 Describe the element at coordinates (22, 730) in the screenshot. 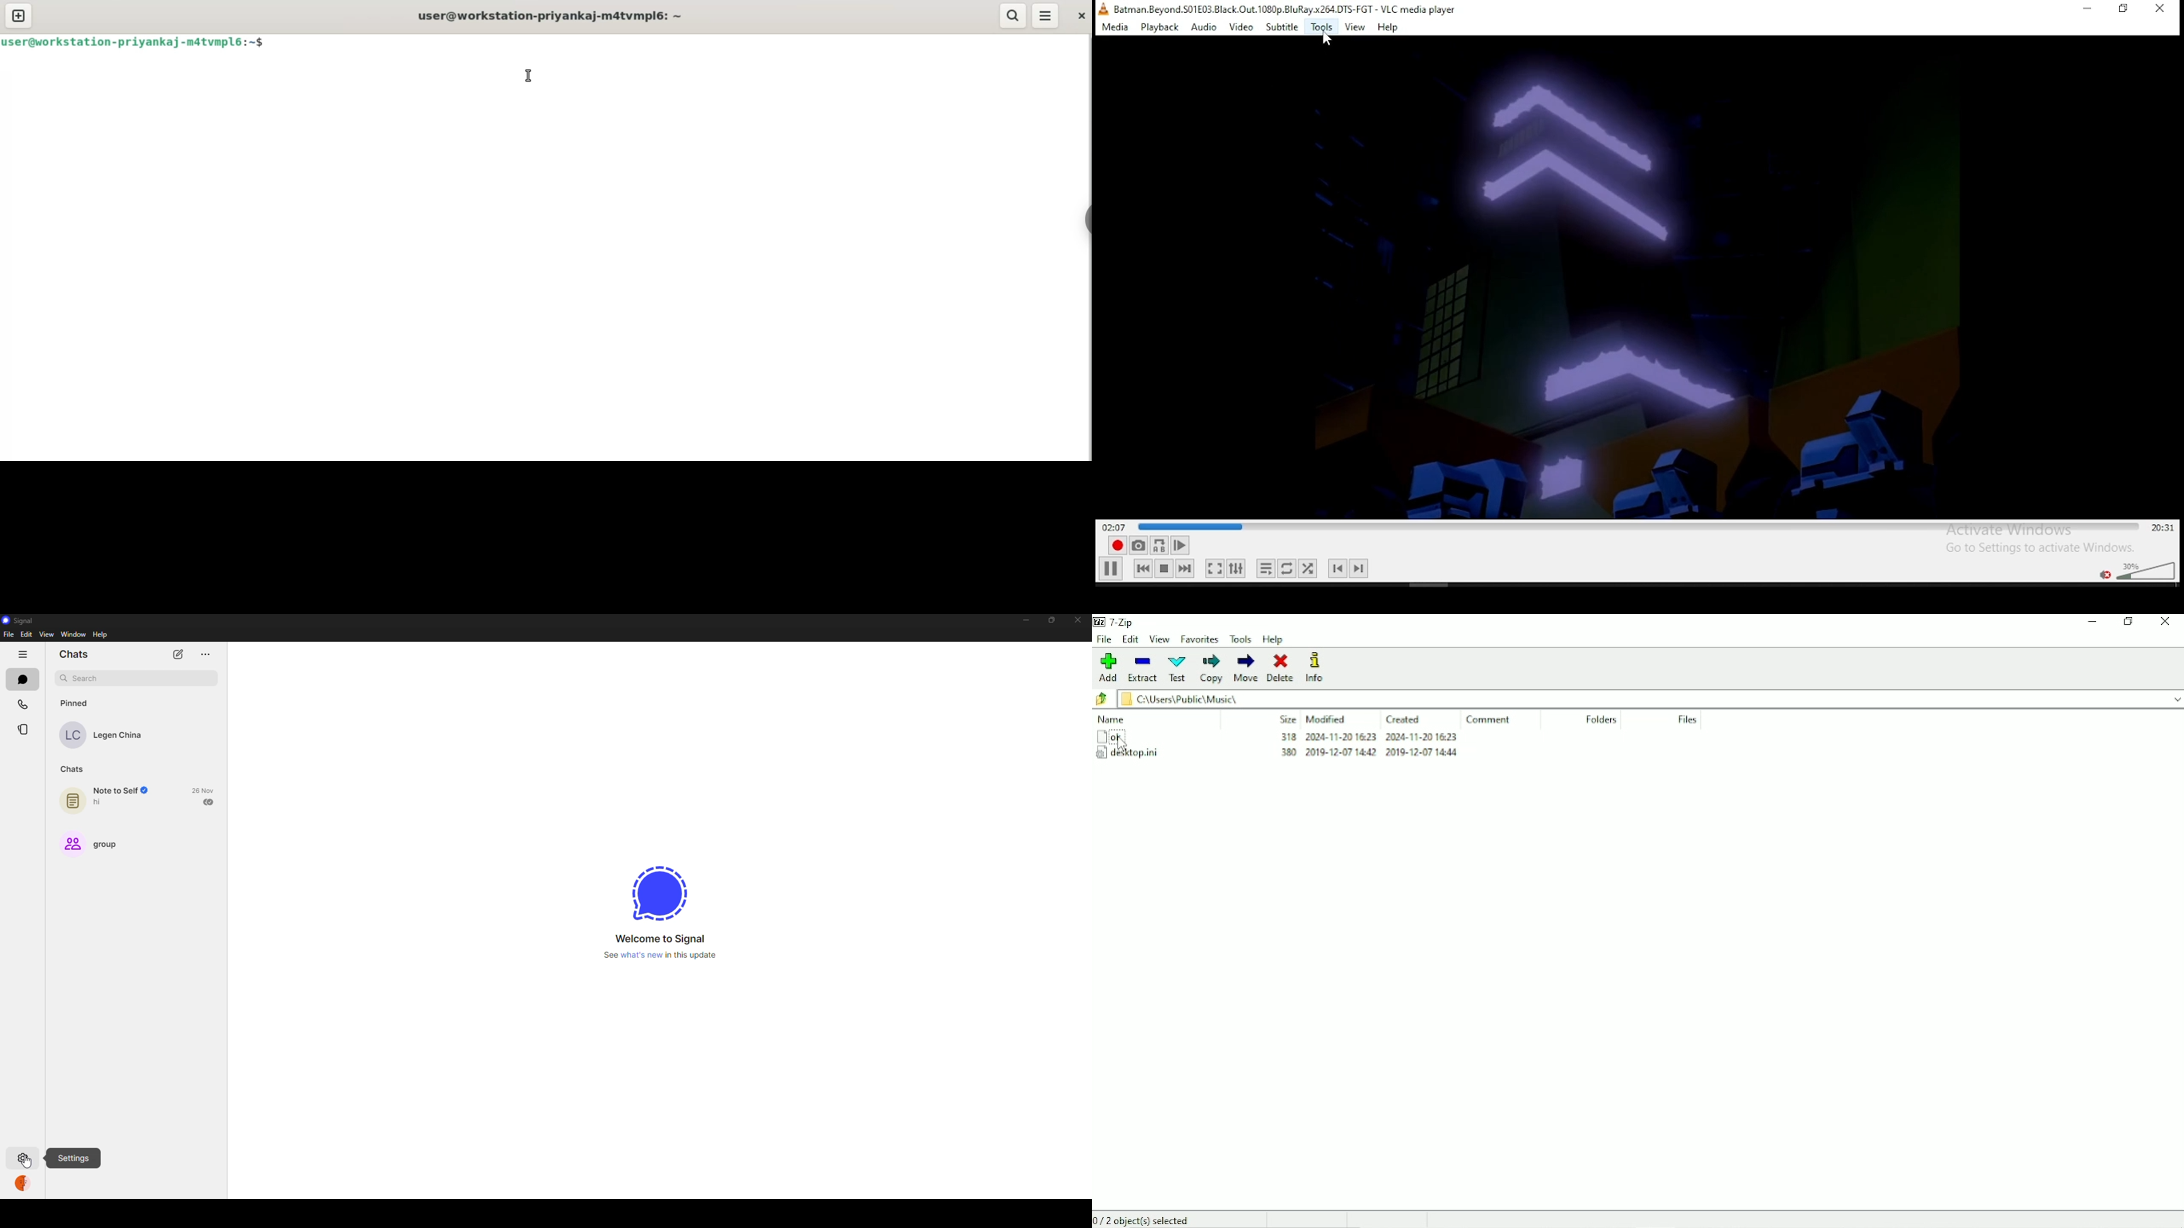

I see `stories` at that location.